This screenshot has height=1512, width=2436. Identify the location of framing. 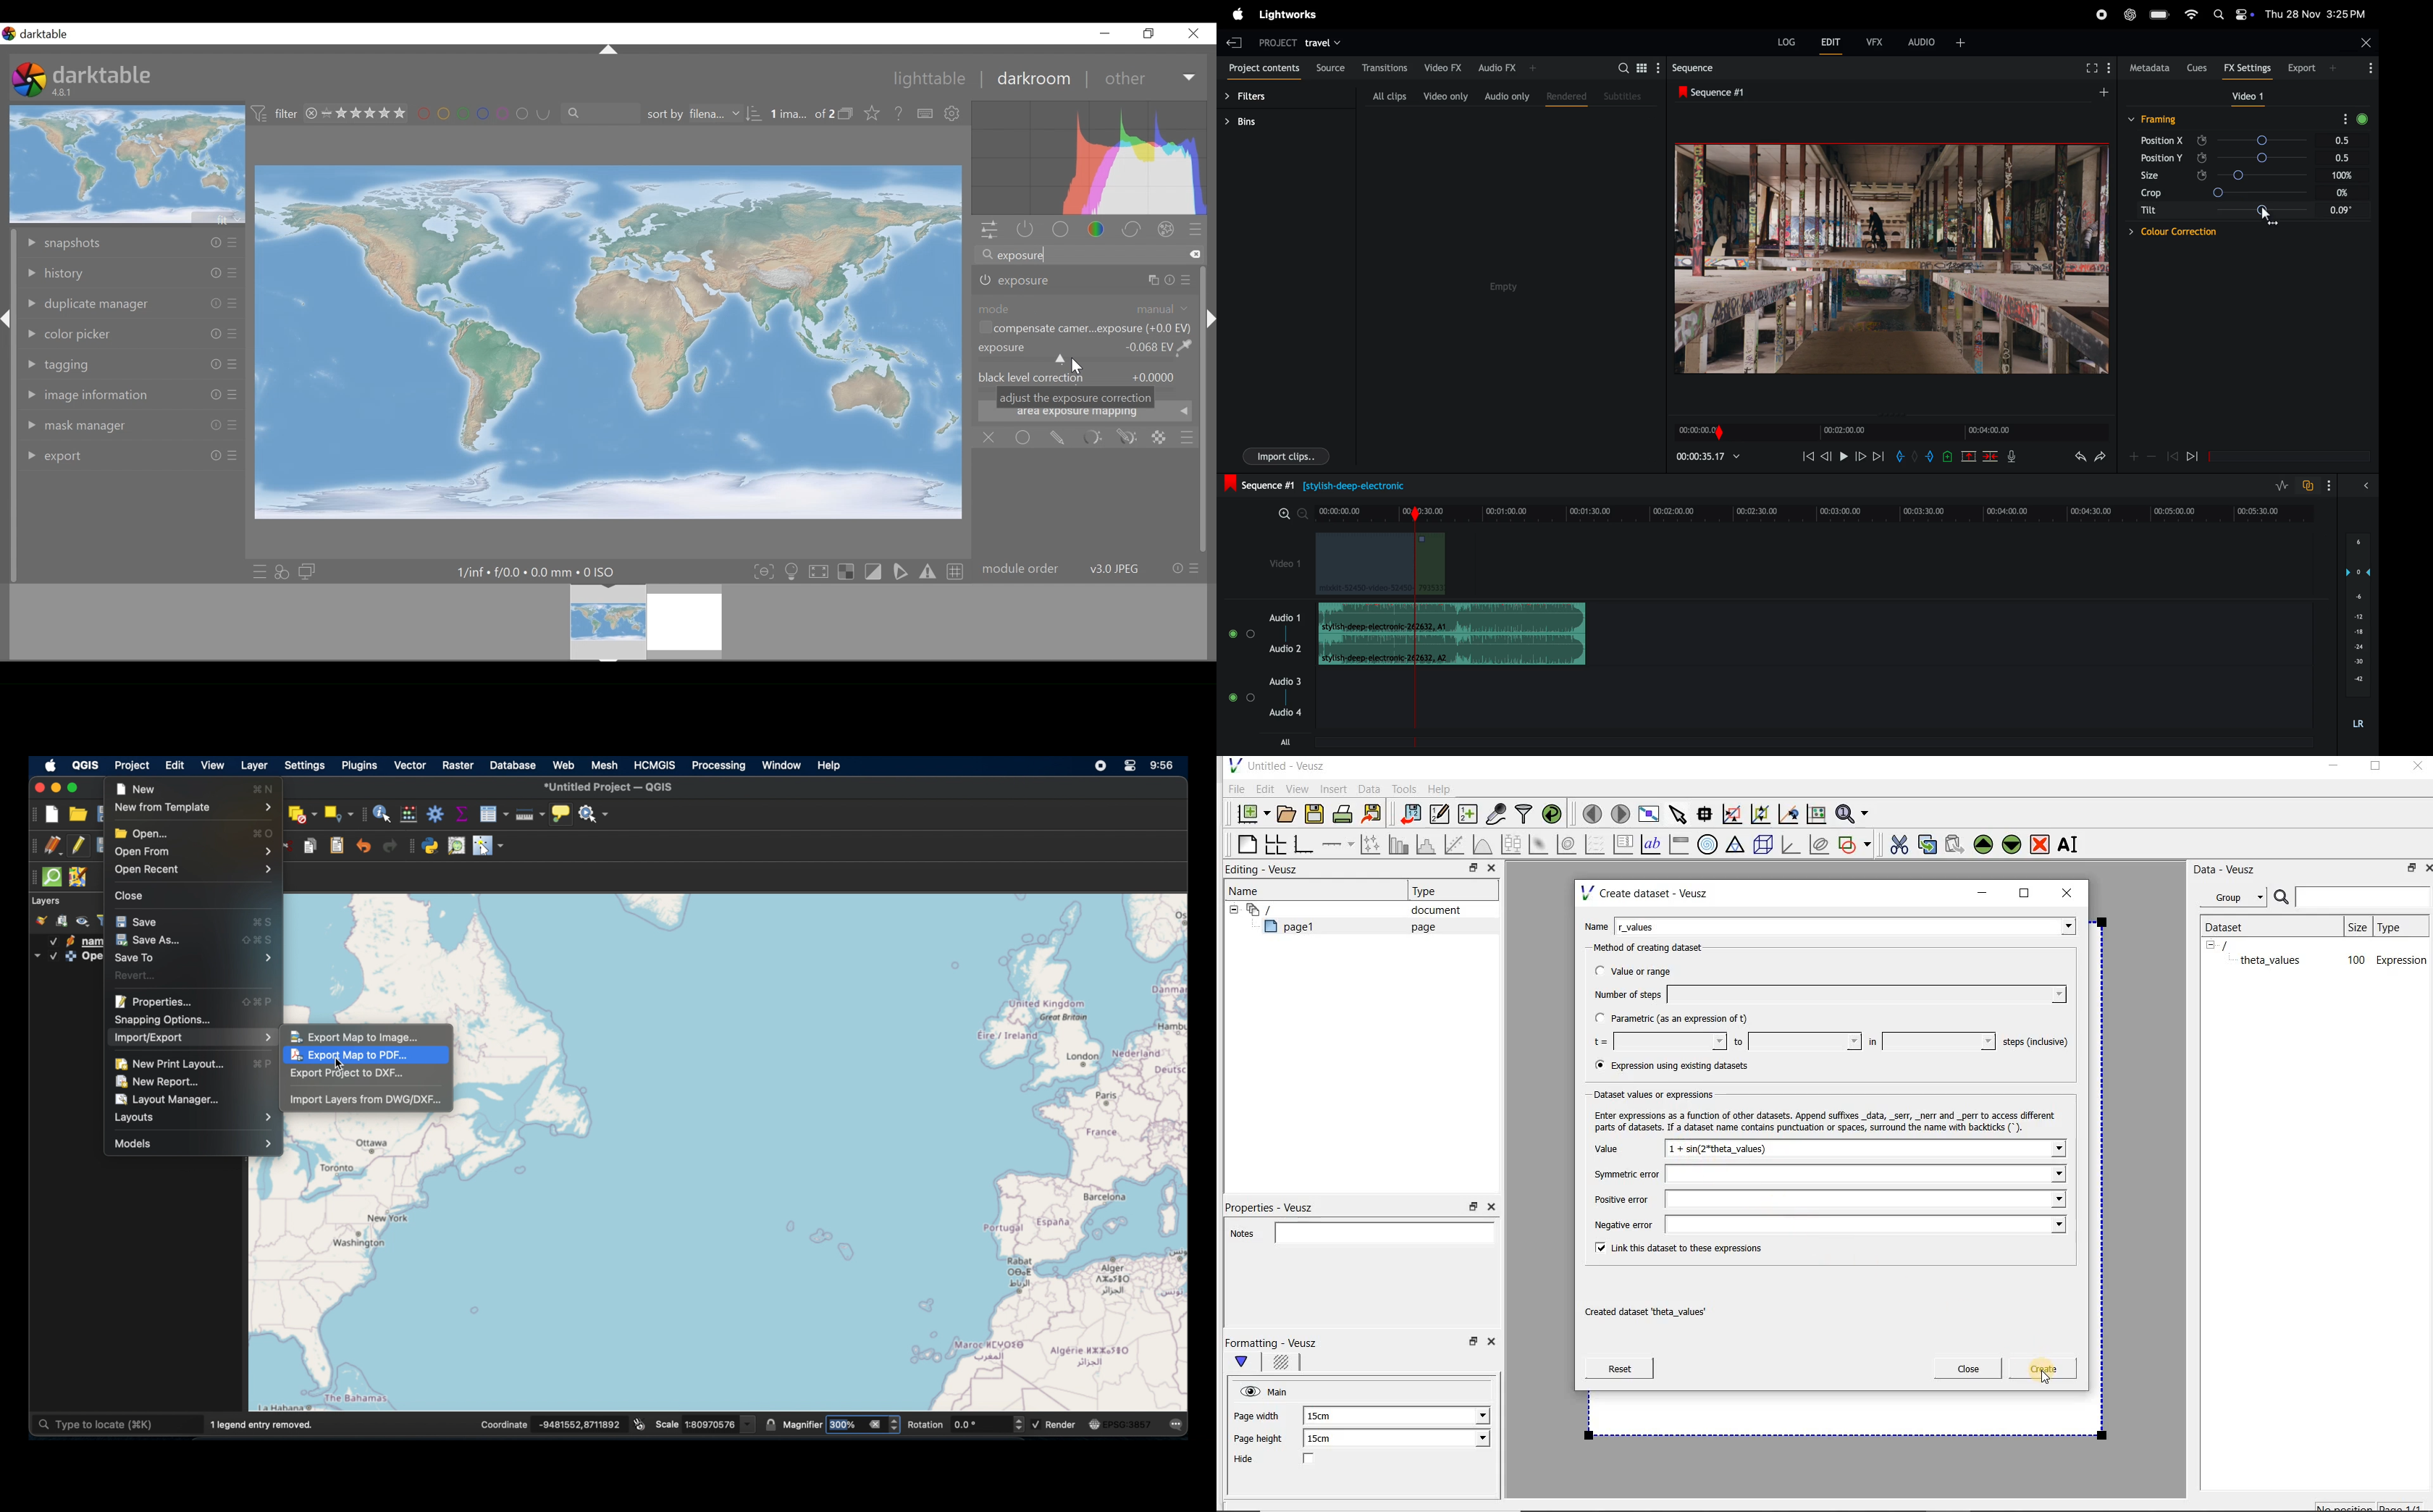
(2163, 120).